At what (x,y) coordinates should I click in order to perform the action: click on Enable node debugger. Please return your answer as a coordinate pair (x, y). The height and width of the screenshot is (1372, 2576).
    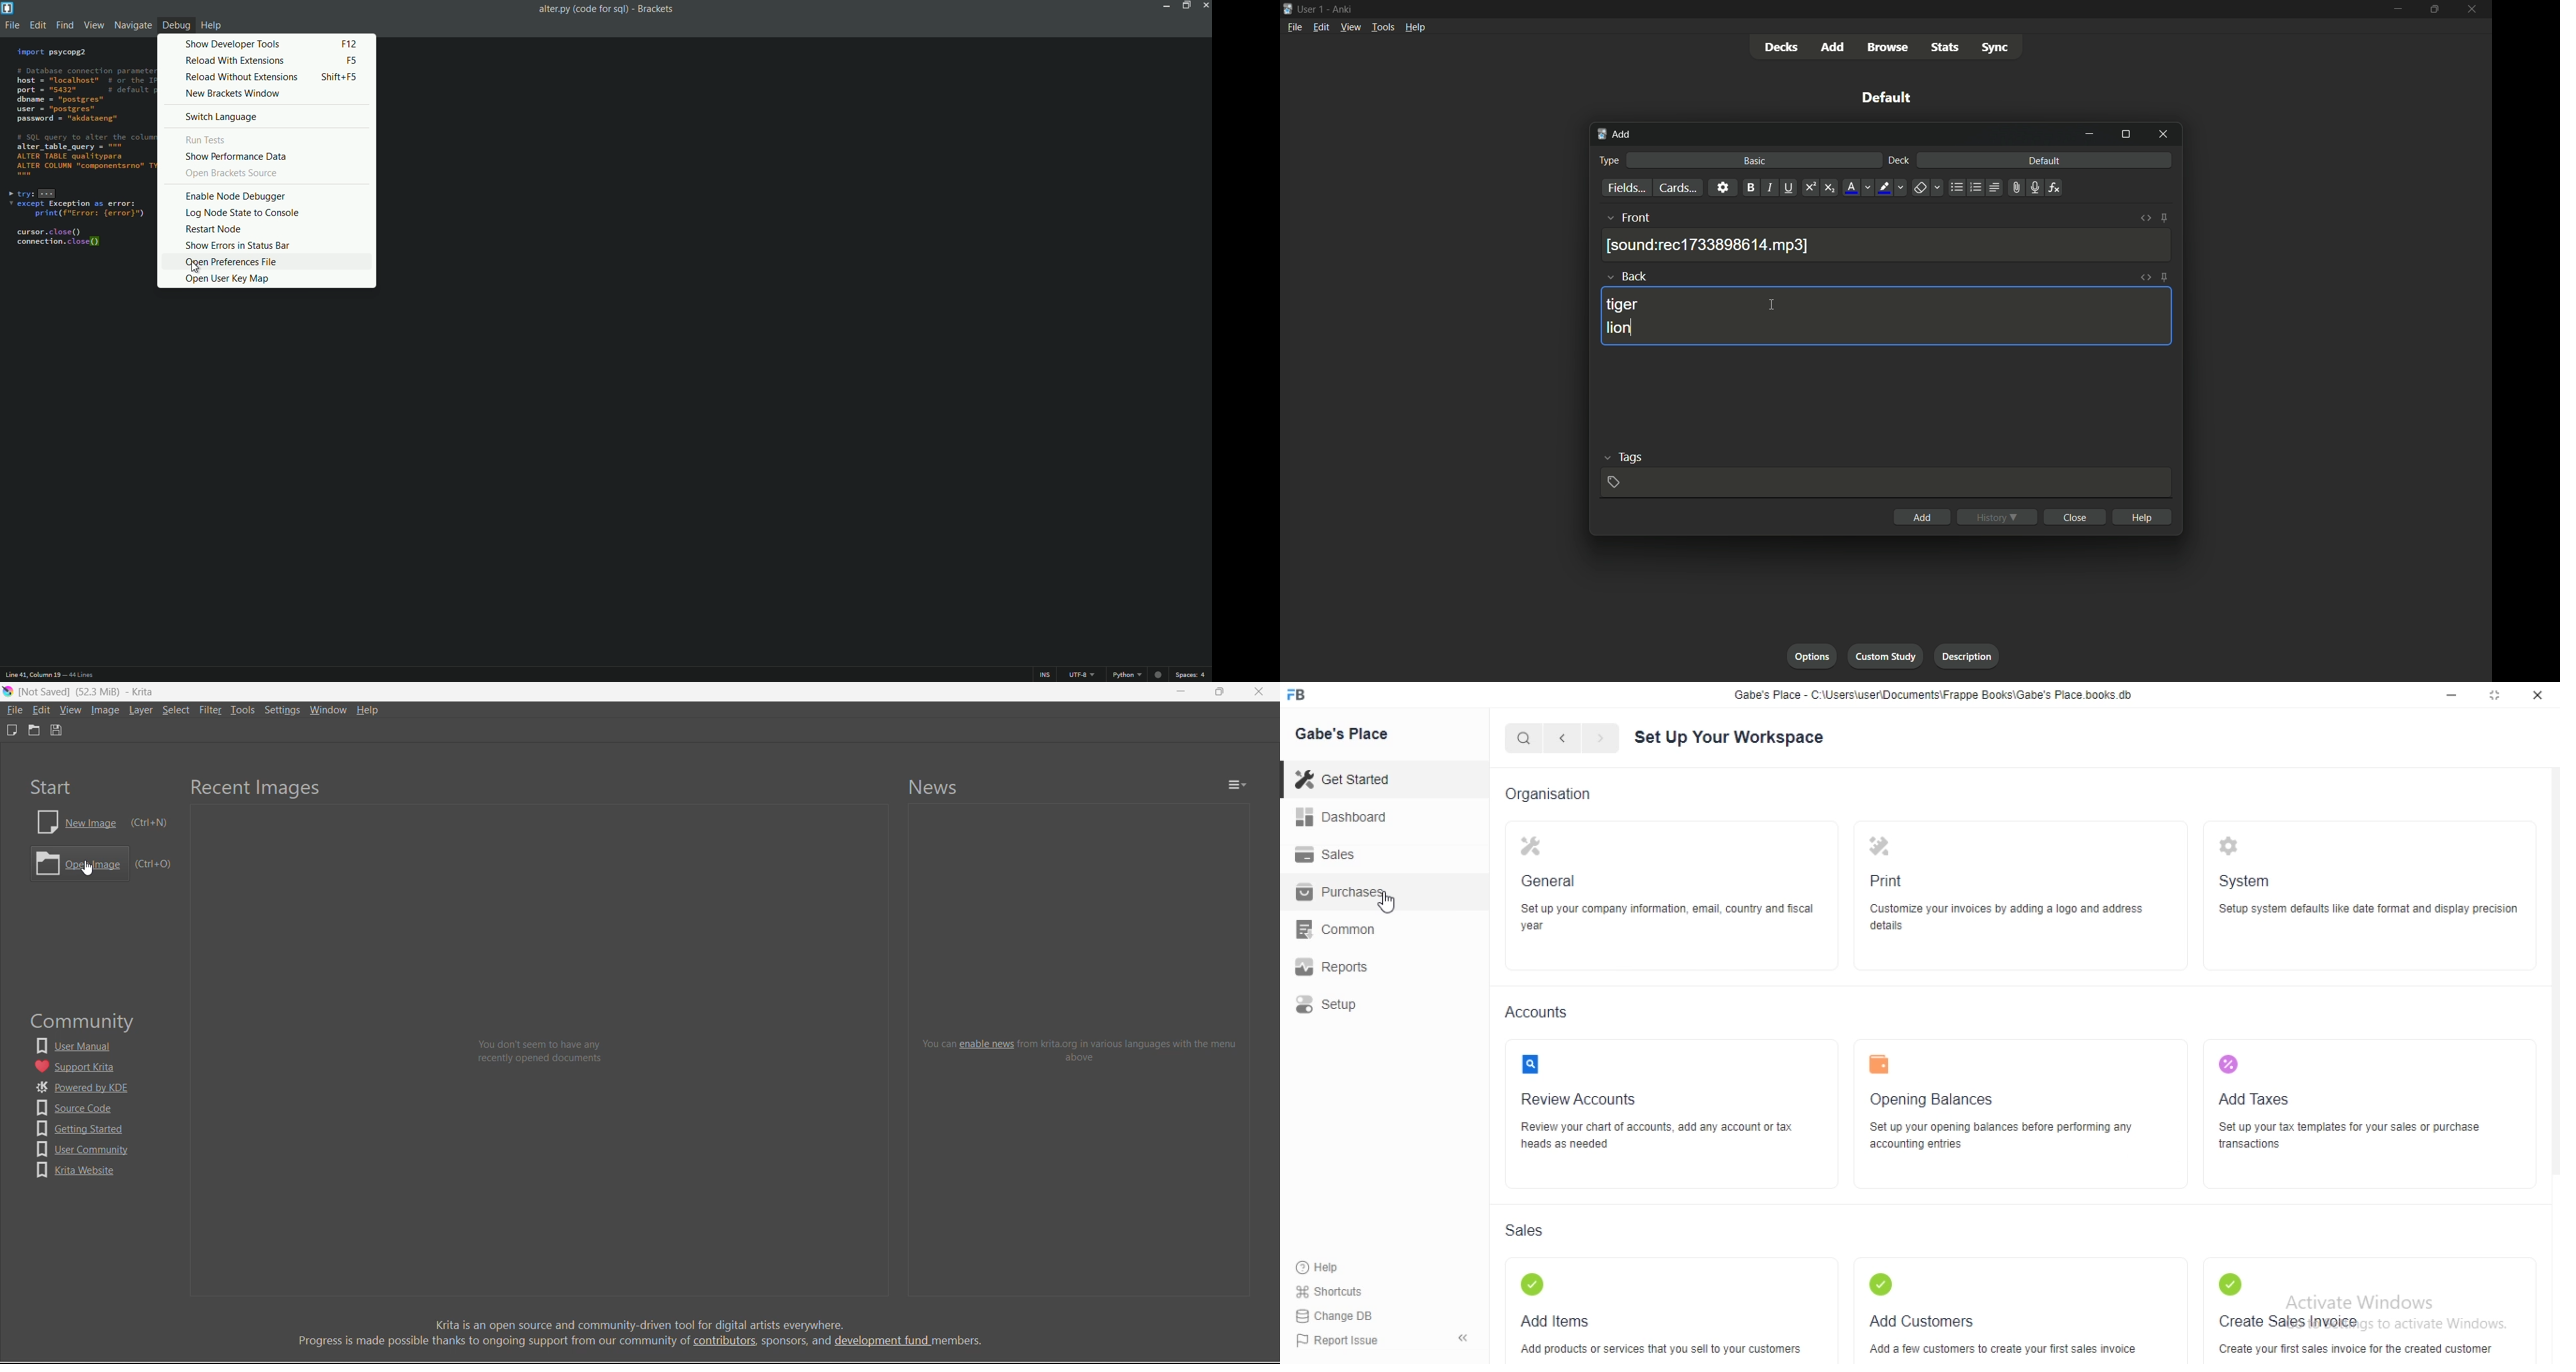
    Looking at the image, I should click on (265, 194).